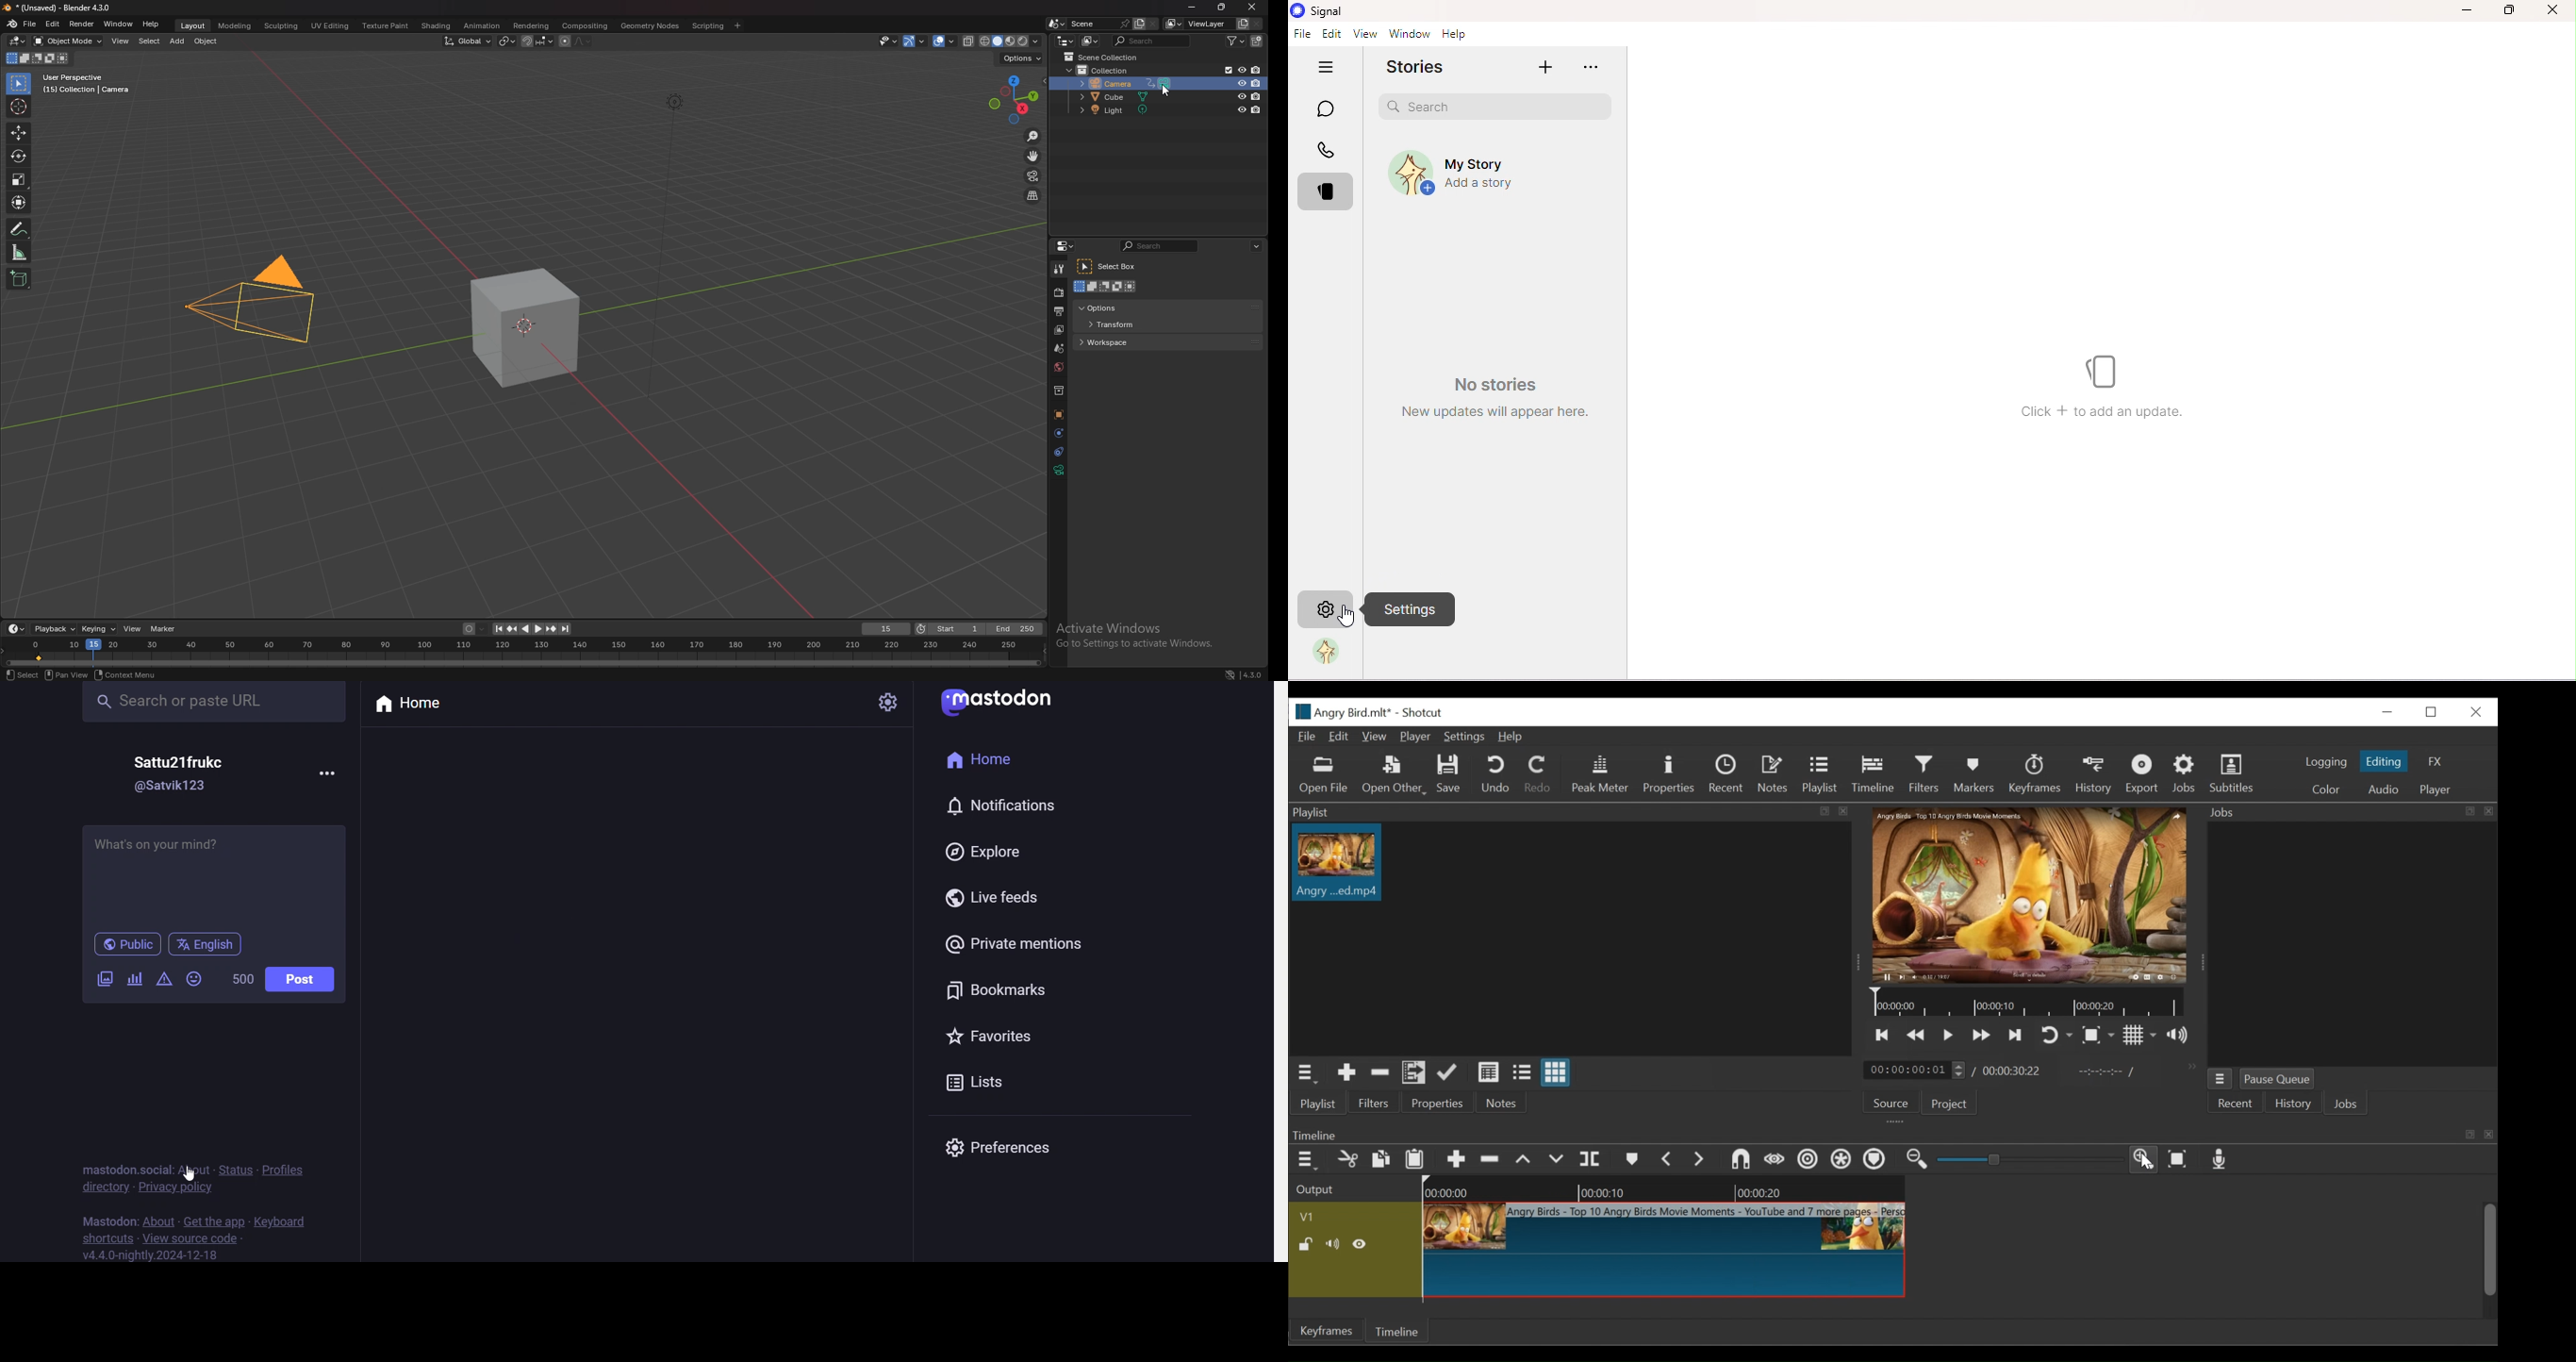  I want to click on Playlist Panel, so click(1577, 810).